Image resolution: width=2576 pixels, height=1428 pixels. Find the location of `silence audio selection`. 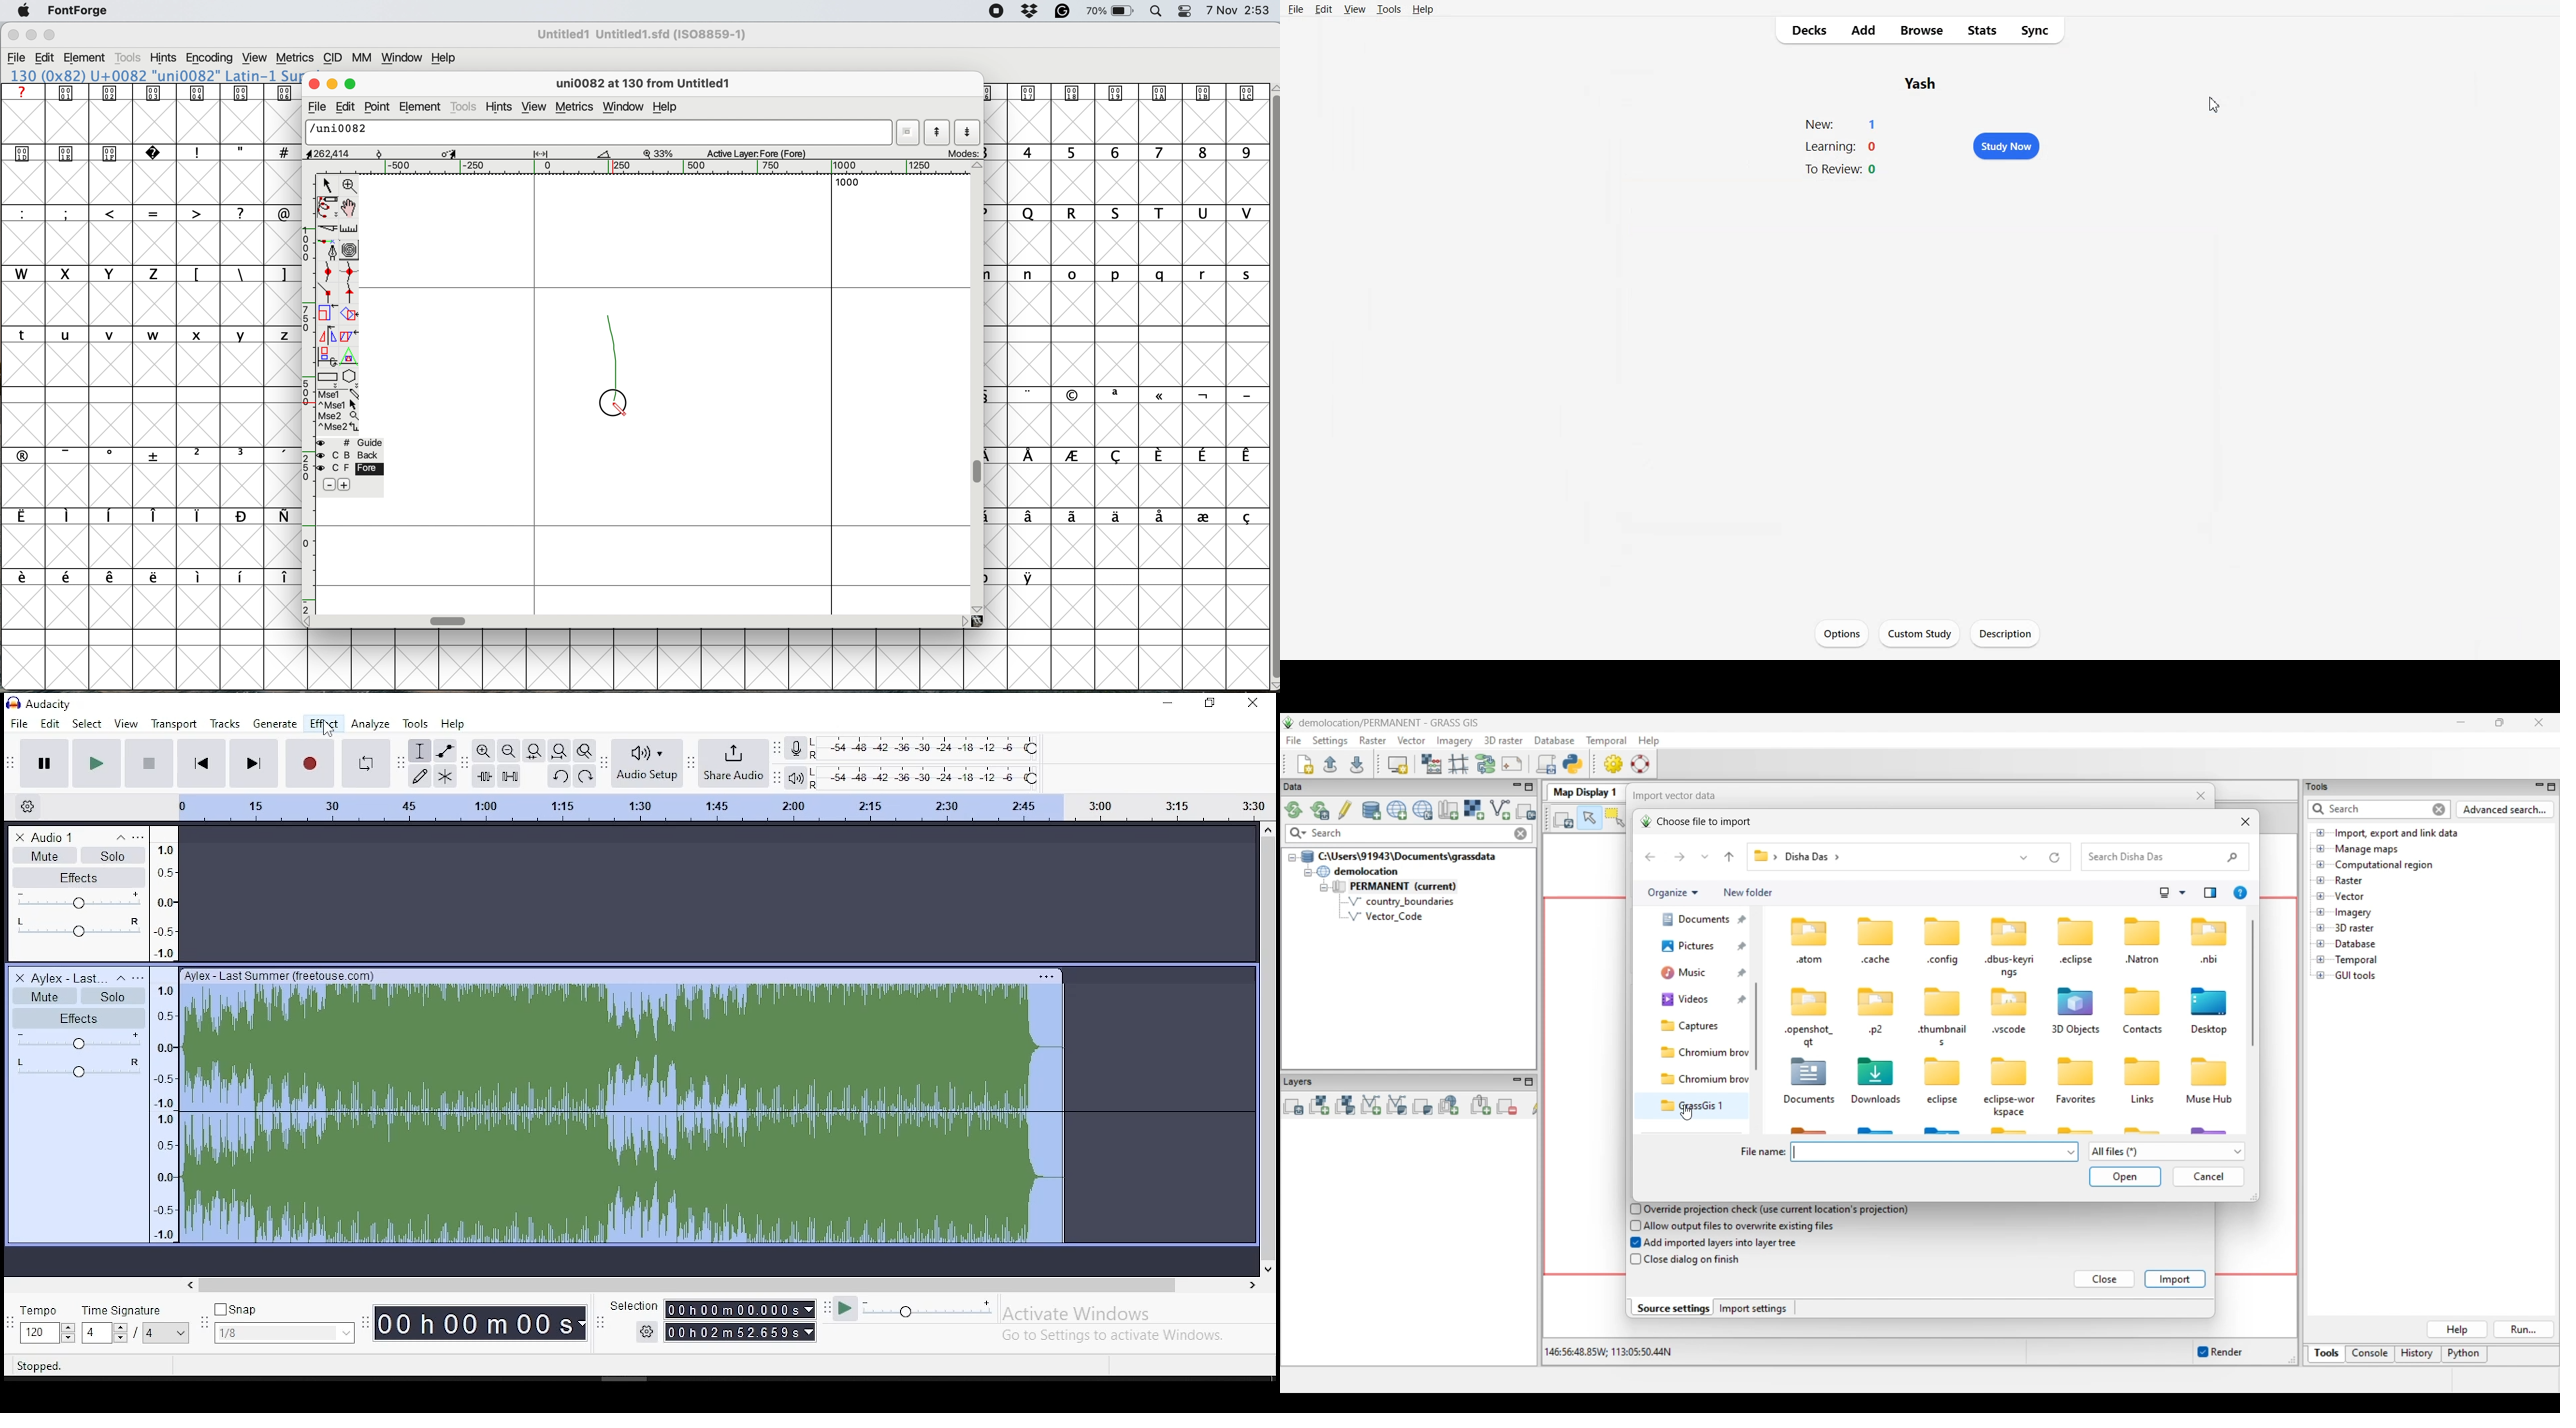

silence audio selection is located at coordinates (510, 776).